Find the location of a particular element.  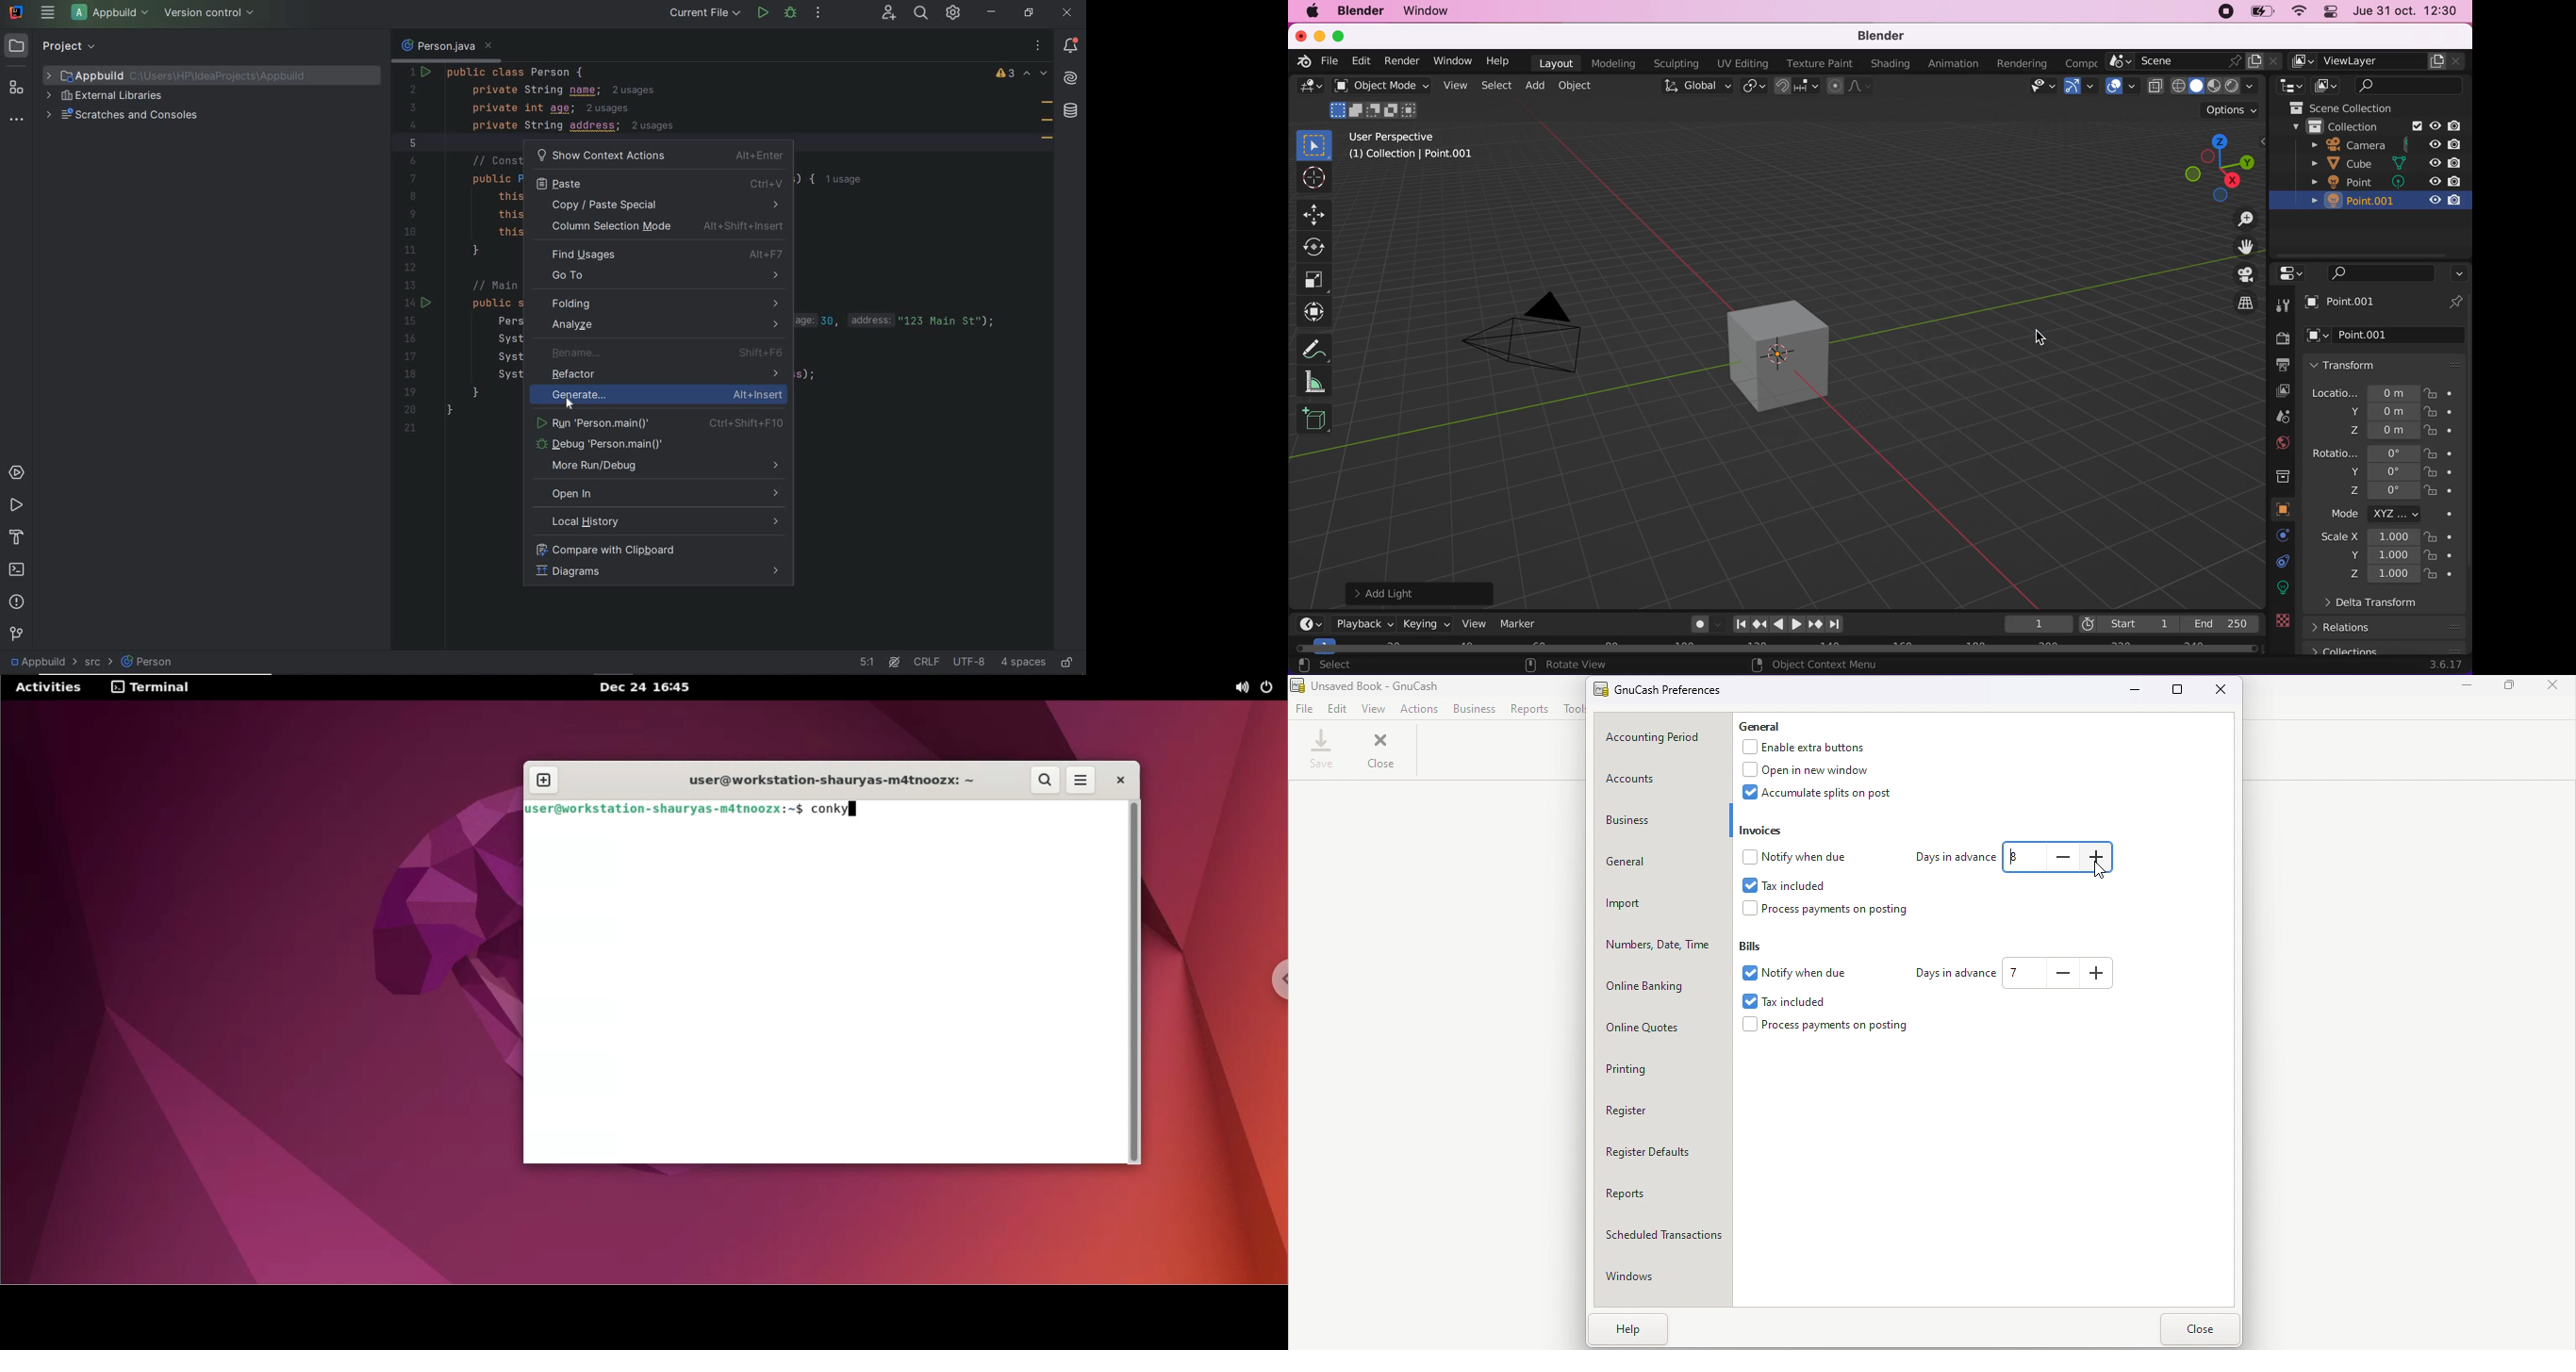

copy/ paste special is located at coordinates (658, 206).